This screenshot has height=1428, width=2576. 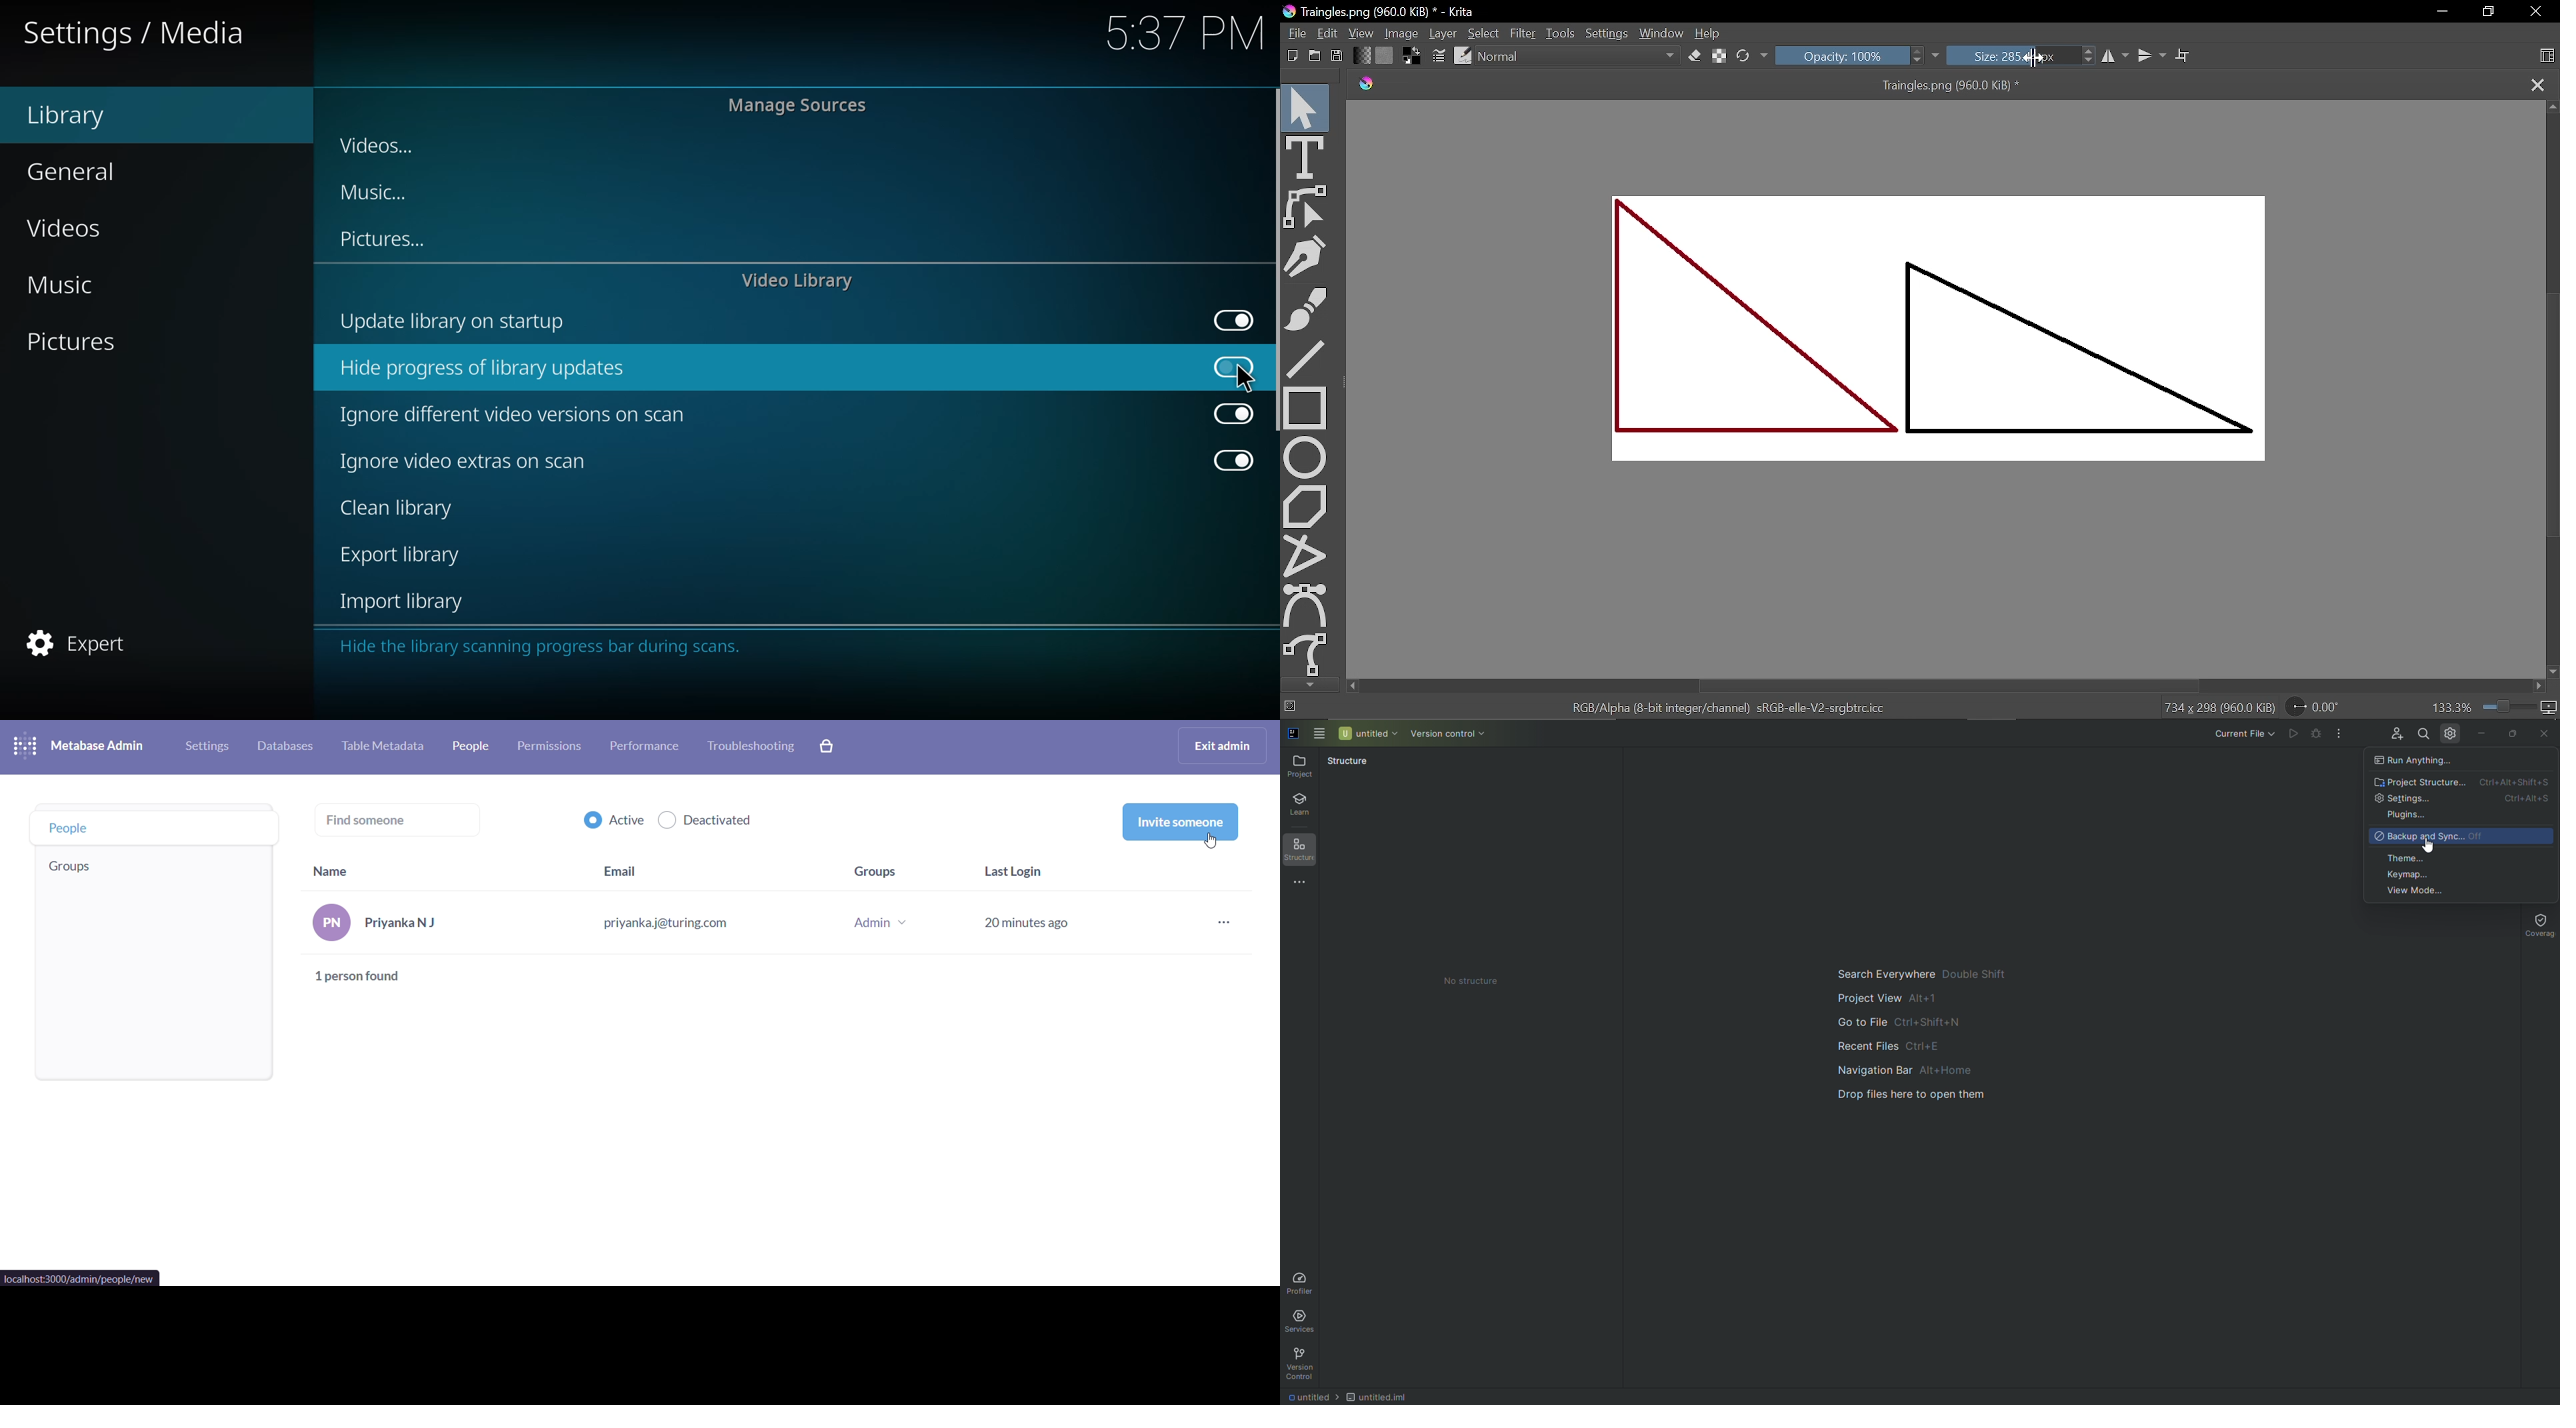 What do you see at coordinates (2409, 857) in the screenshot?
I see `Theme` at bounding box center [2409, 857].